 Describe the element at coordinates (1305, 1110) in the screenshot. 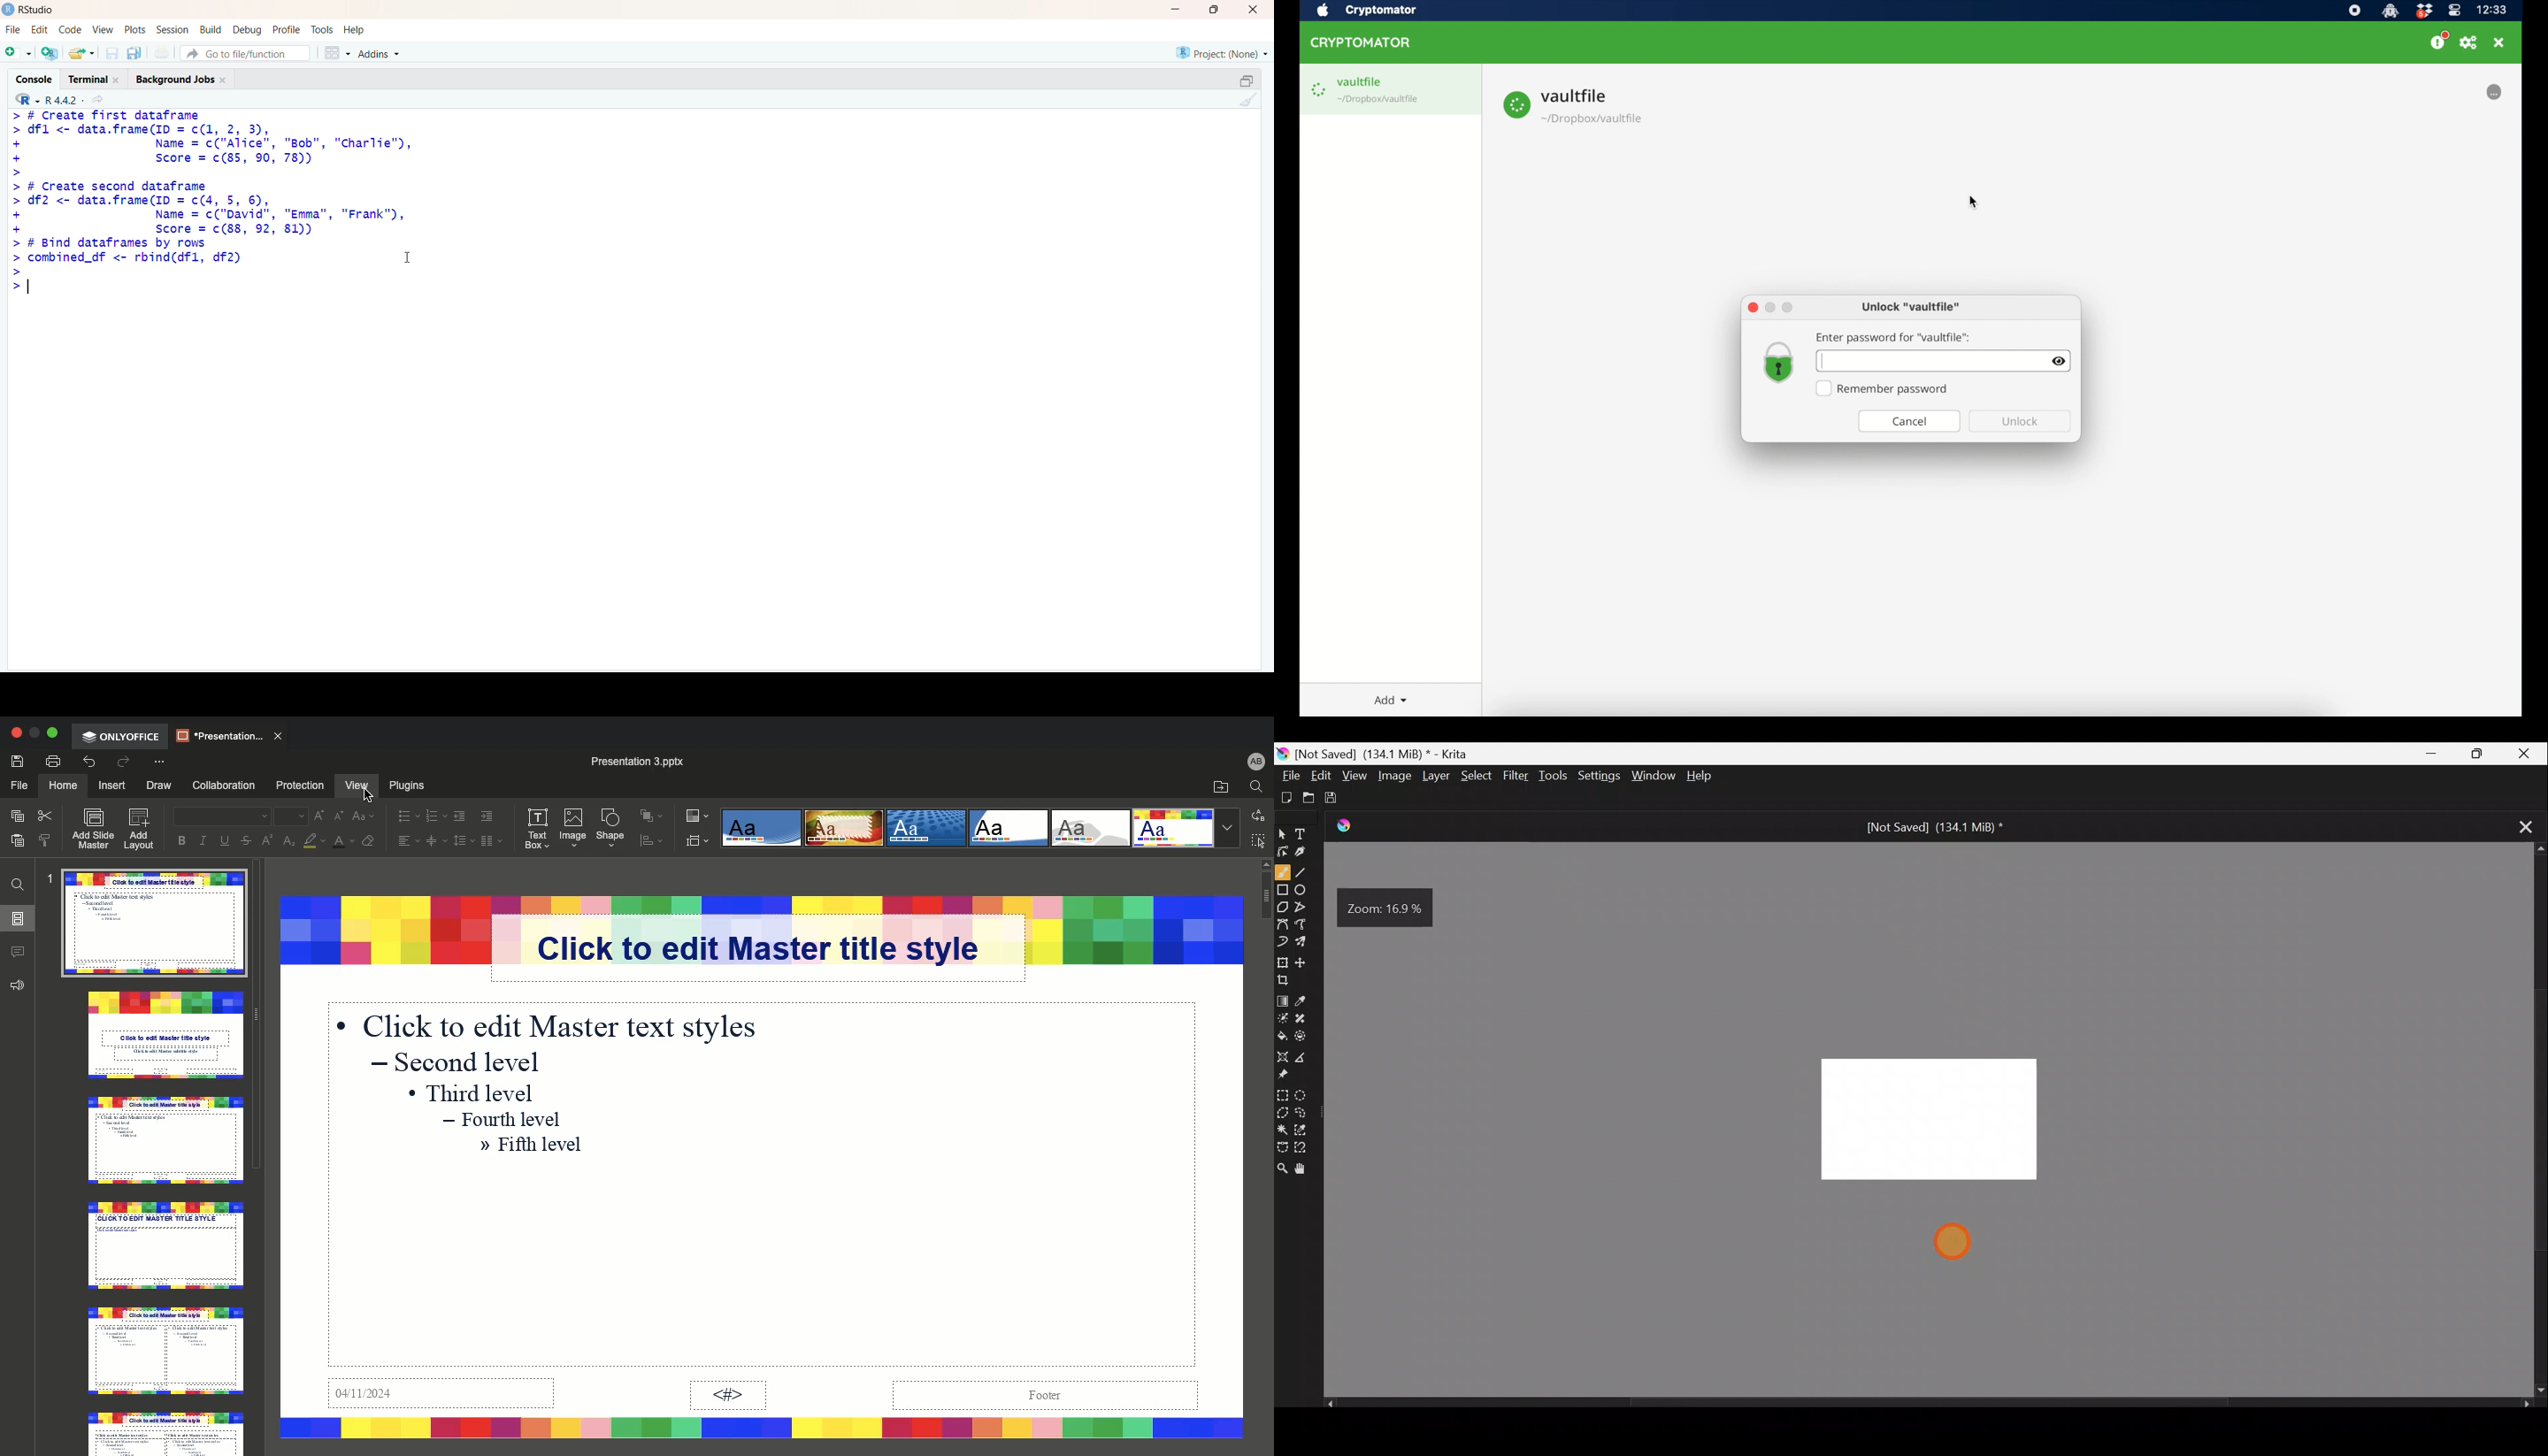

I see `Freehand selection tool` at that location.